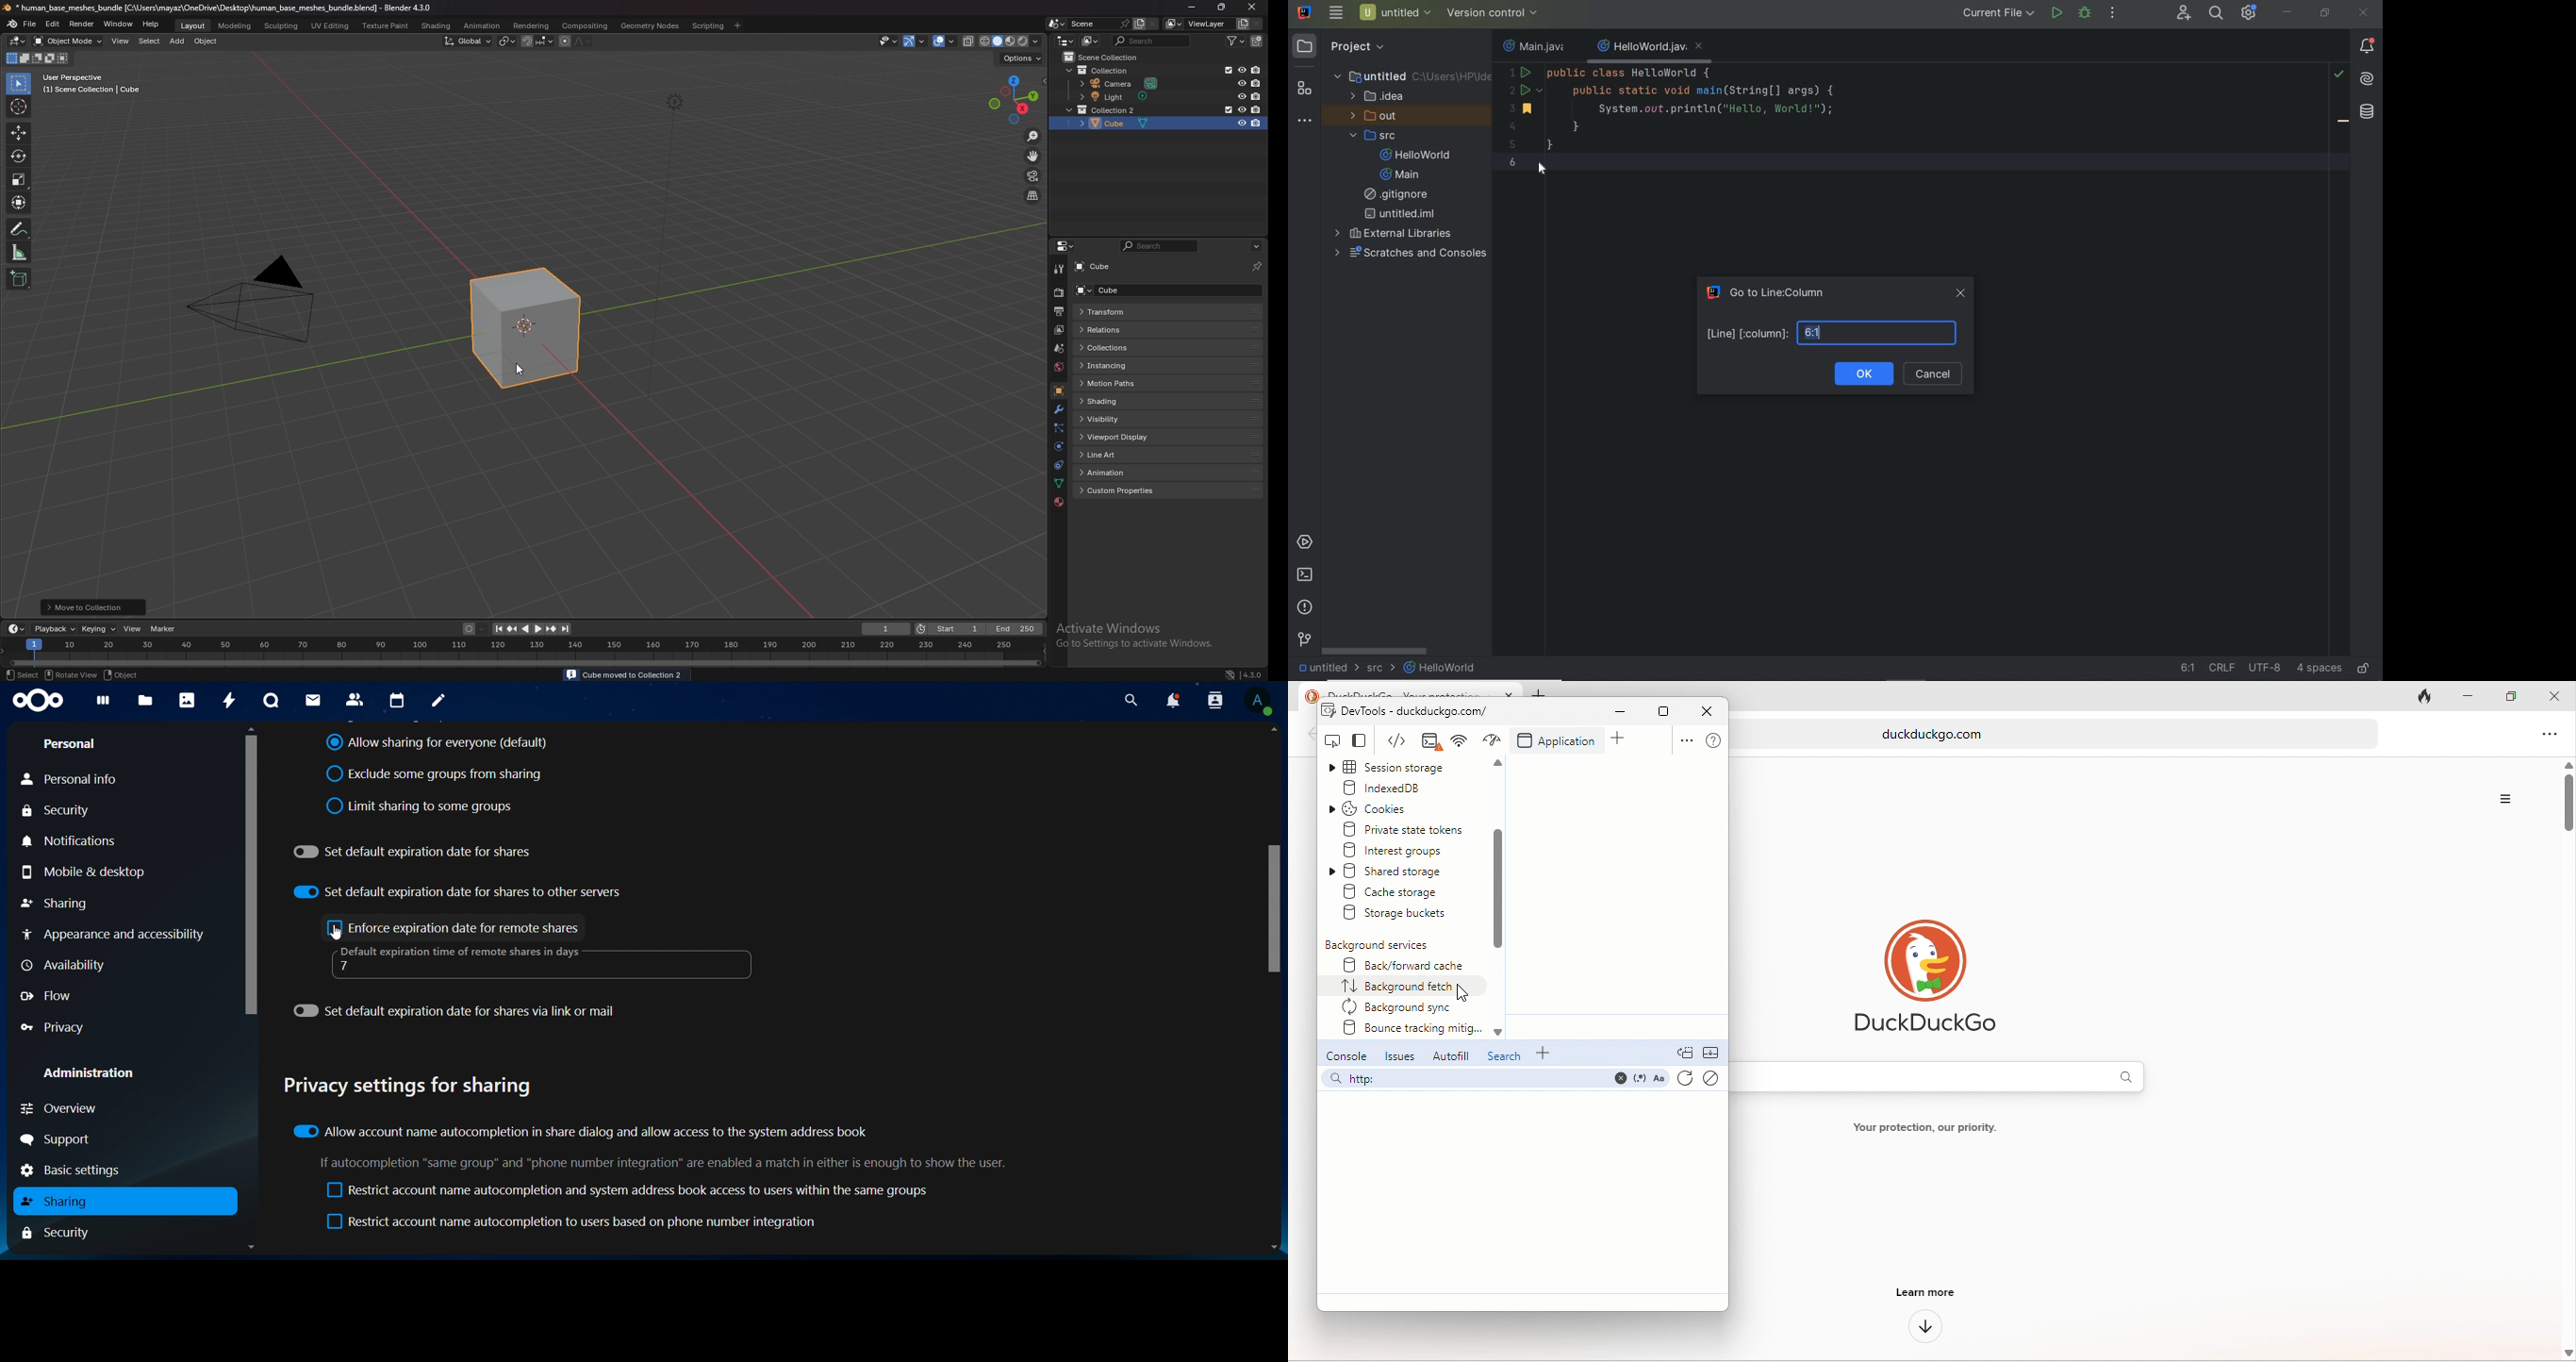  What do you see at coordinates (1123, 365) in the screenshot?
I see `instancing` at bounding box center [1123, 365].